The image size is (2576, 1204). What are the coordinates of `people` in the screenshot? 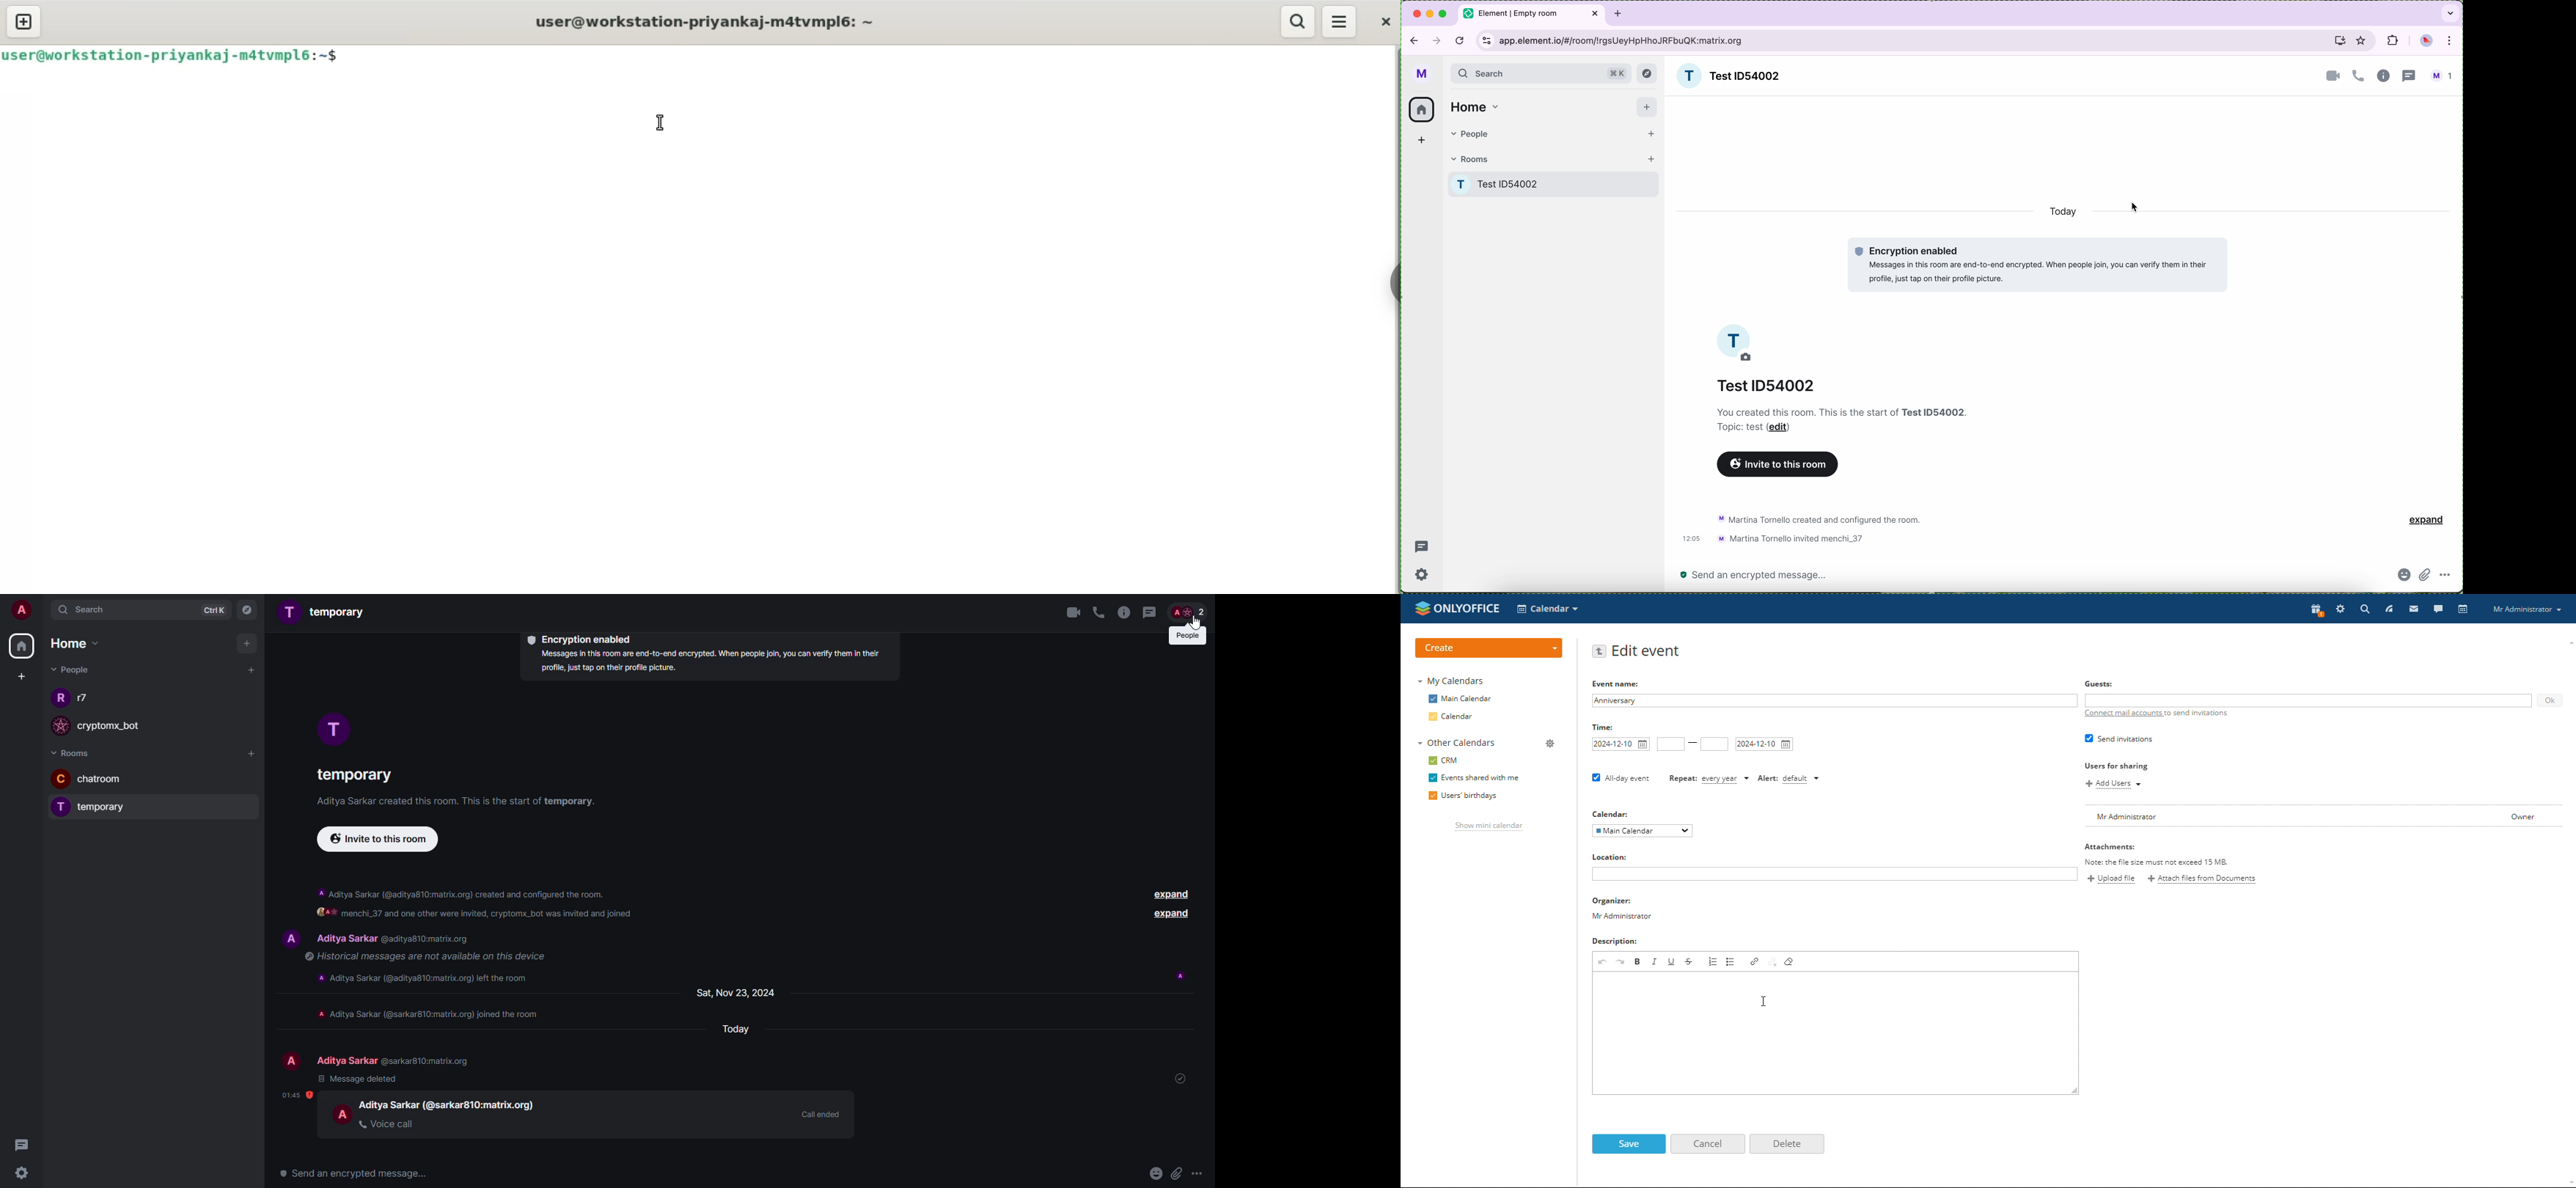 It's located at (70, 669).